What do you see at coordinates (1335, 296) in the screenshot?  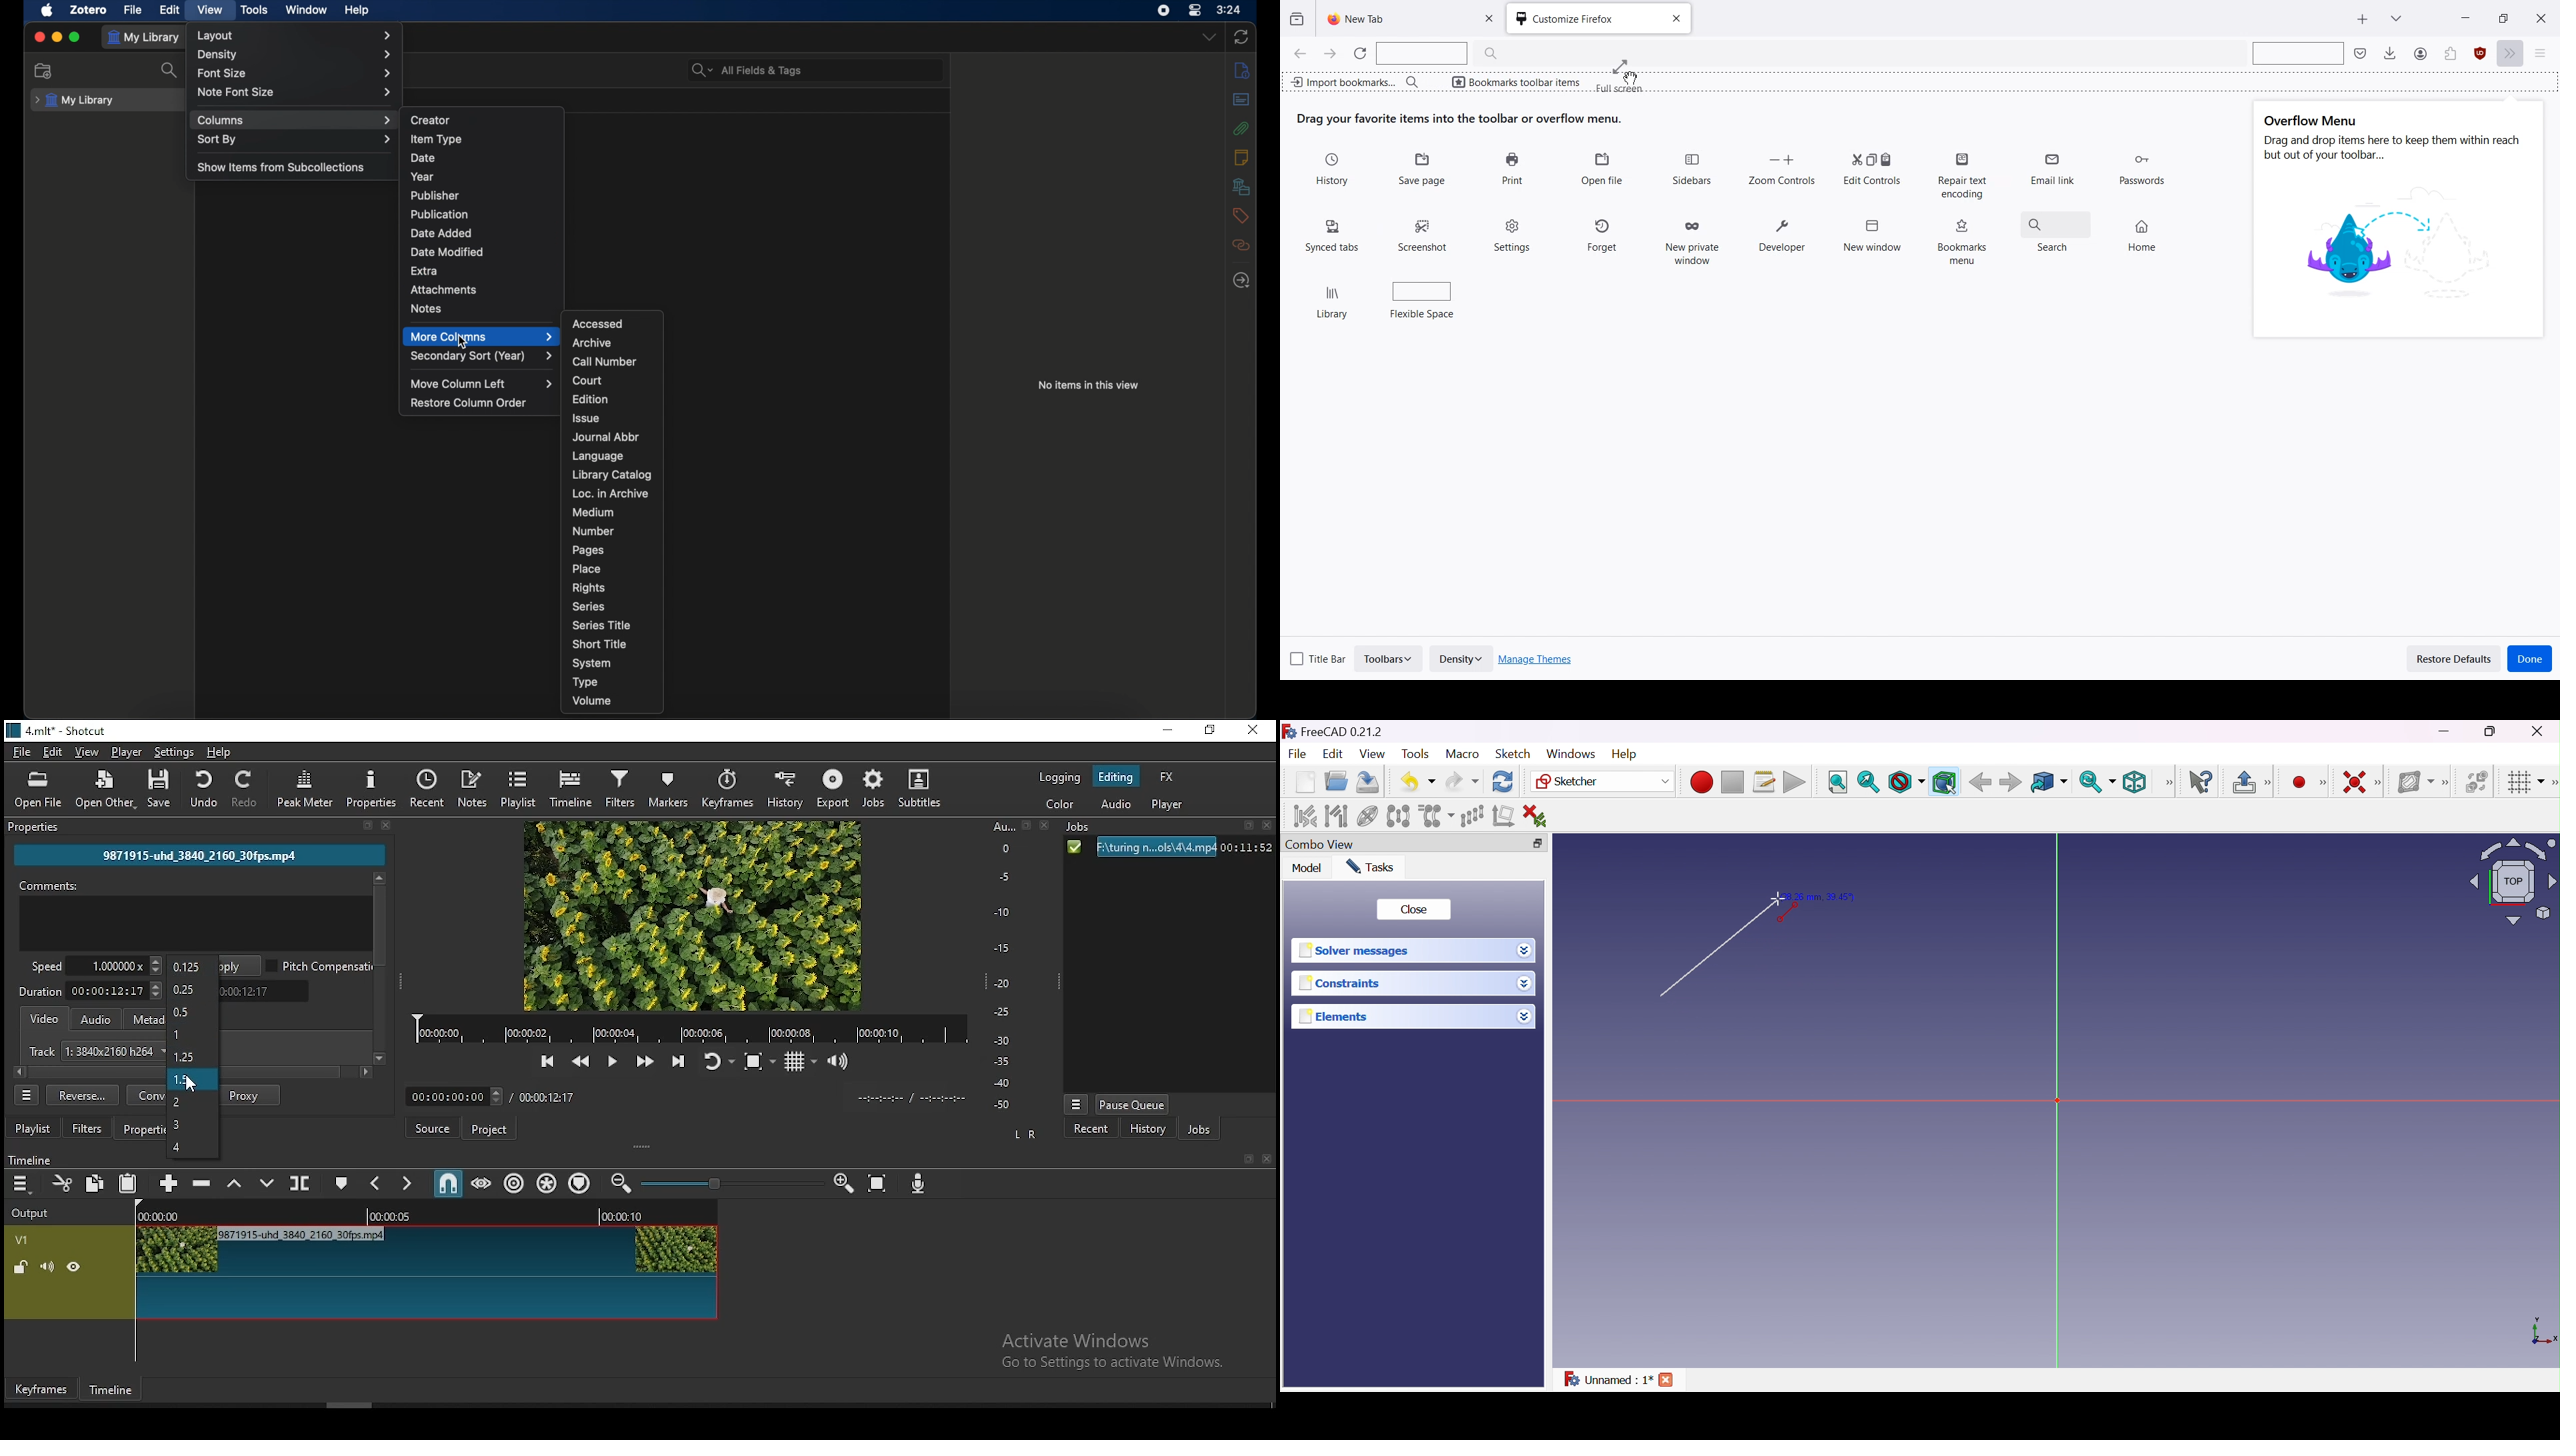 I see `Library` at bounding box center [1335, 296].